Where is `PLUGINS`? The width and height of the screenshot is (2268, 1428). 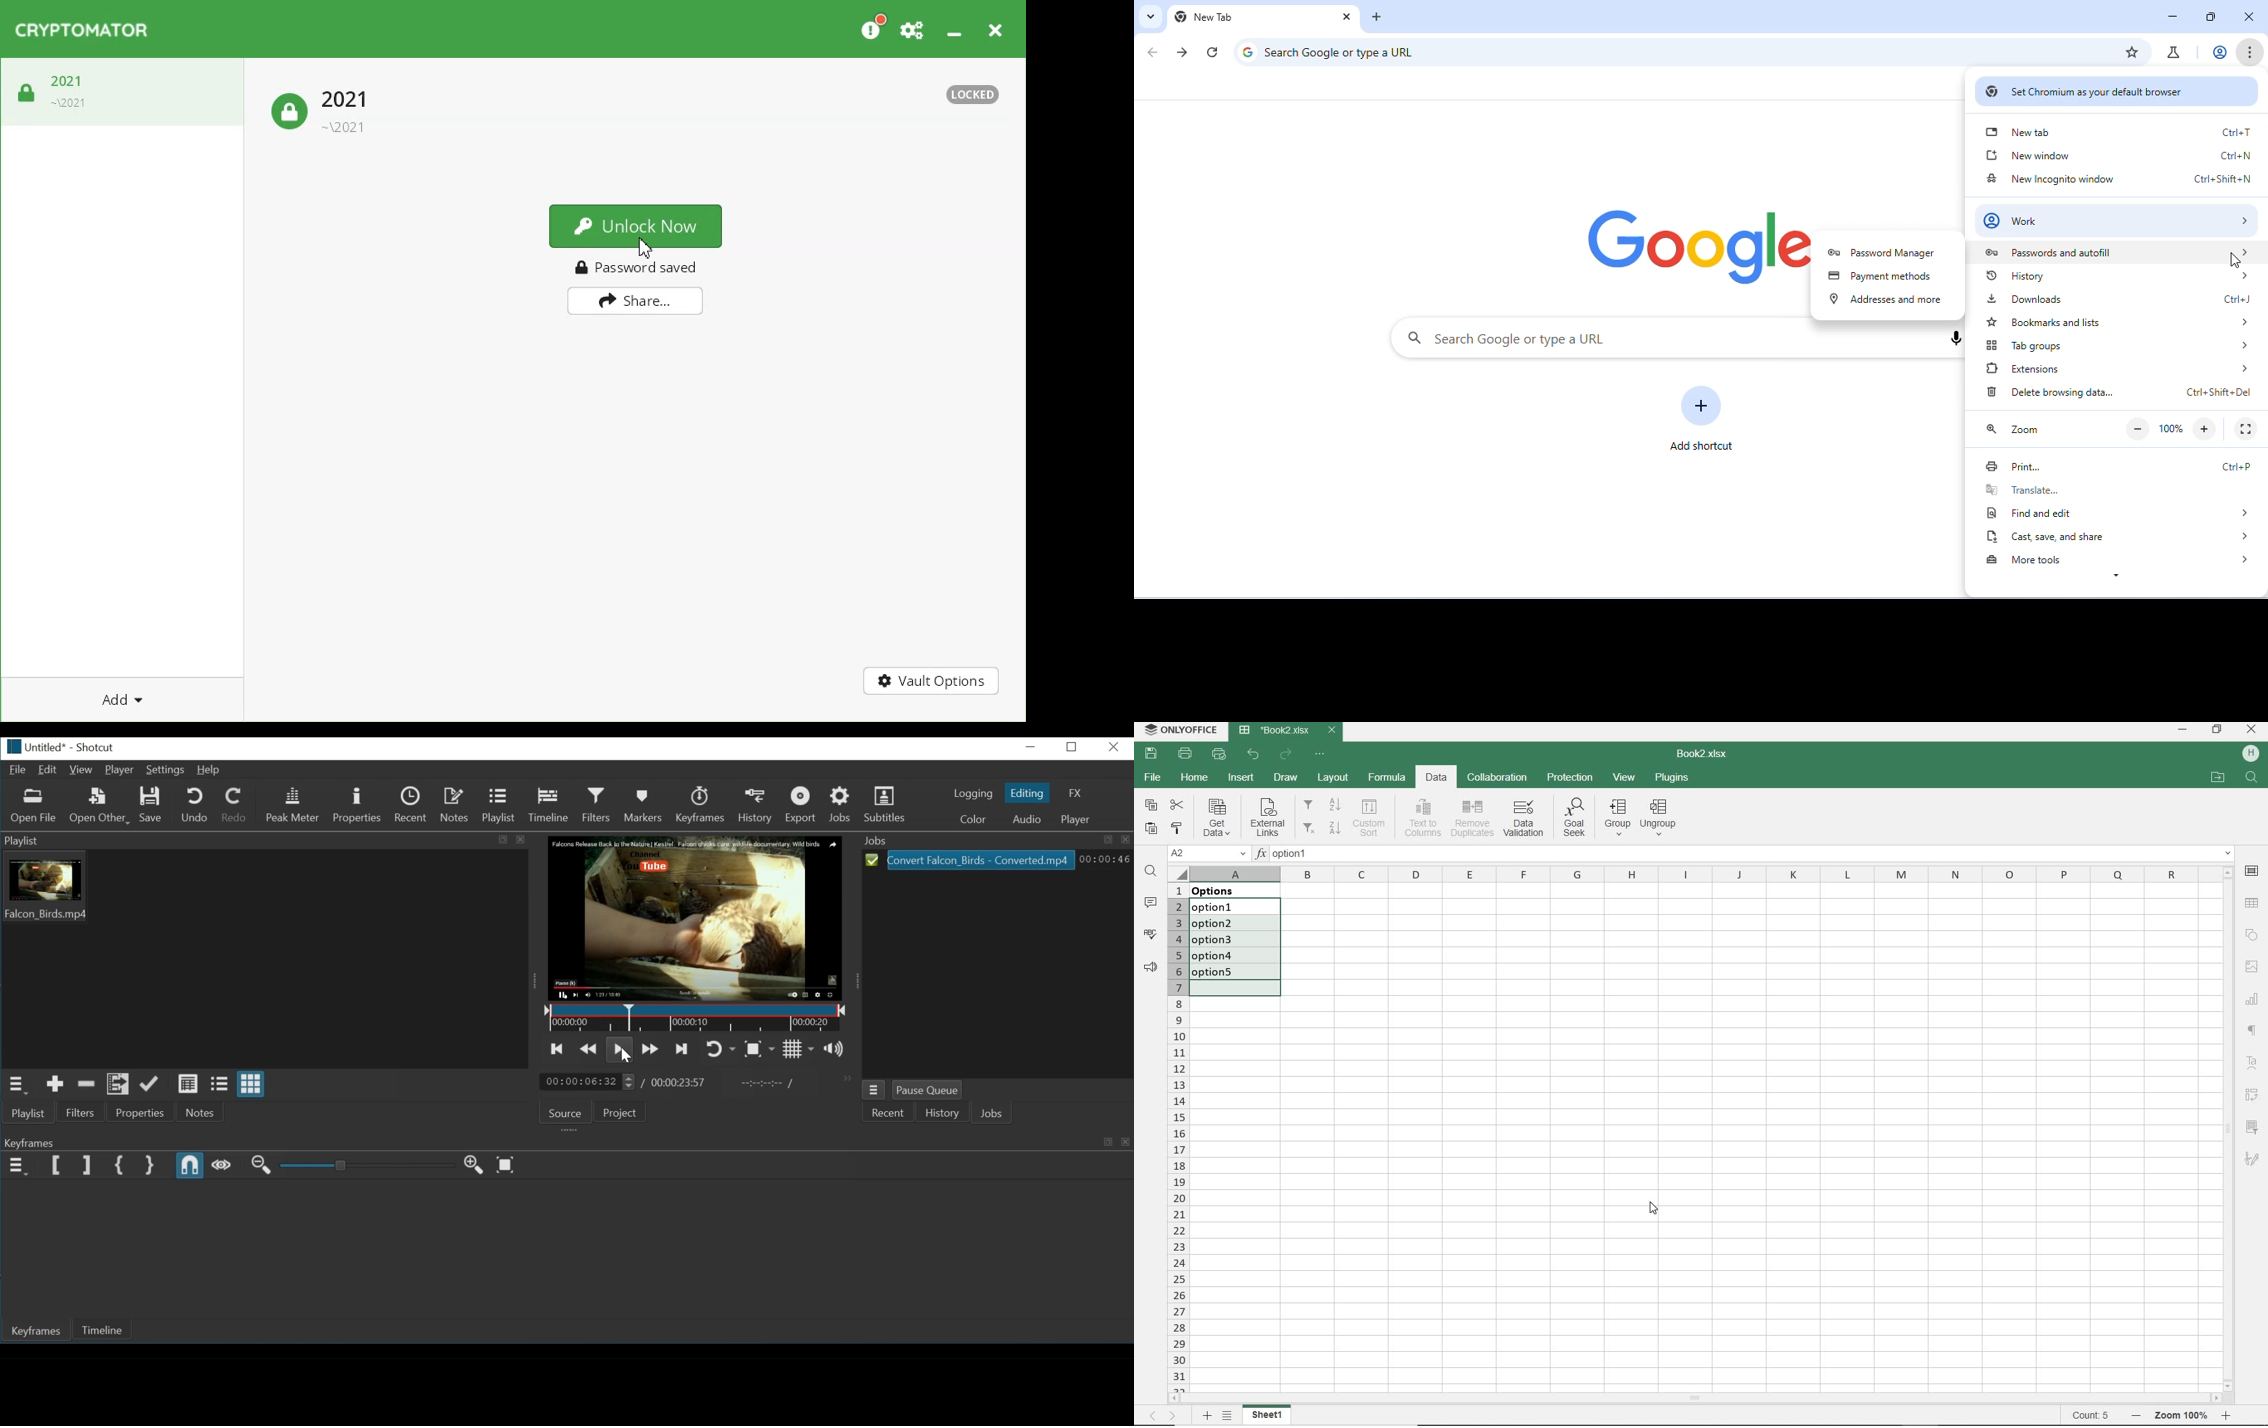 PLUGINS is located at coordinates (1672, 779).